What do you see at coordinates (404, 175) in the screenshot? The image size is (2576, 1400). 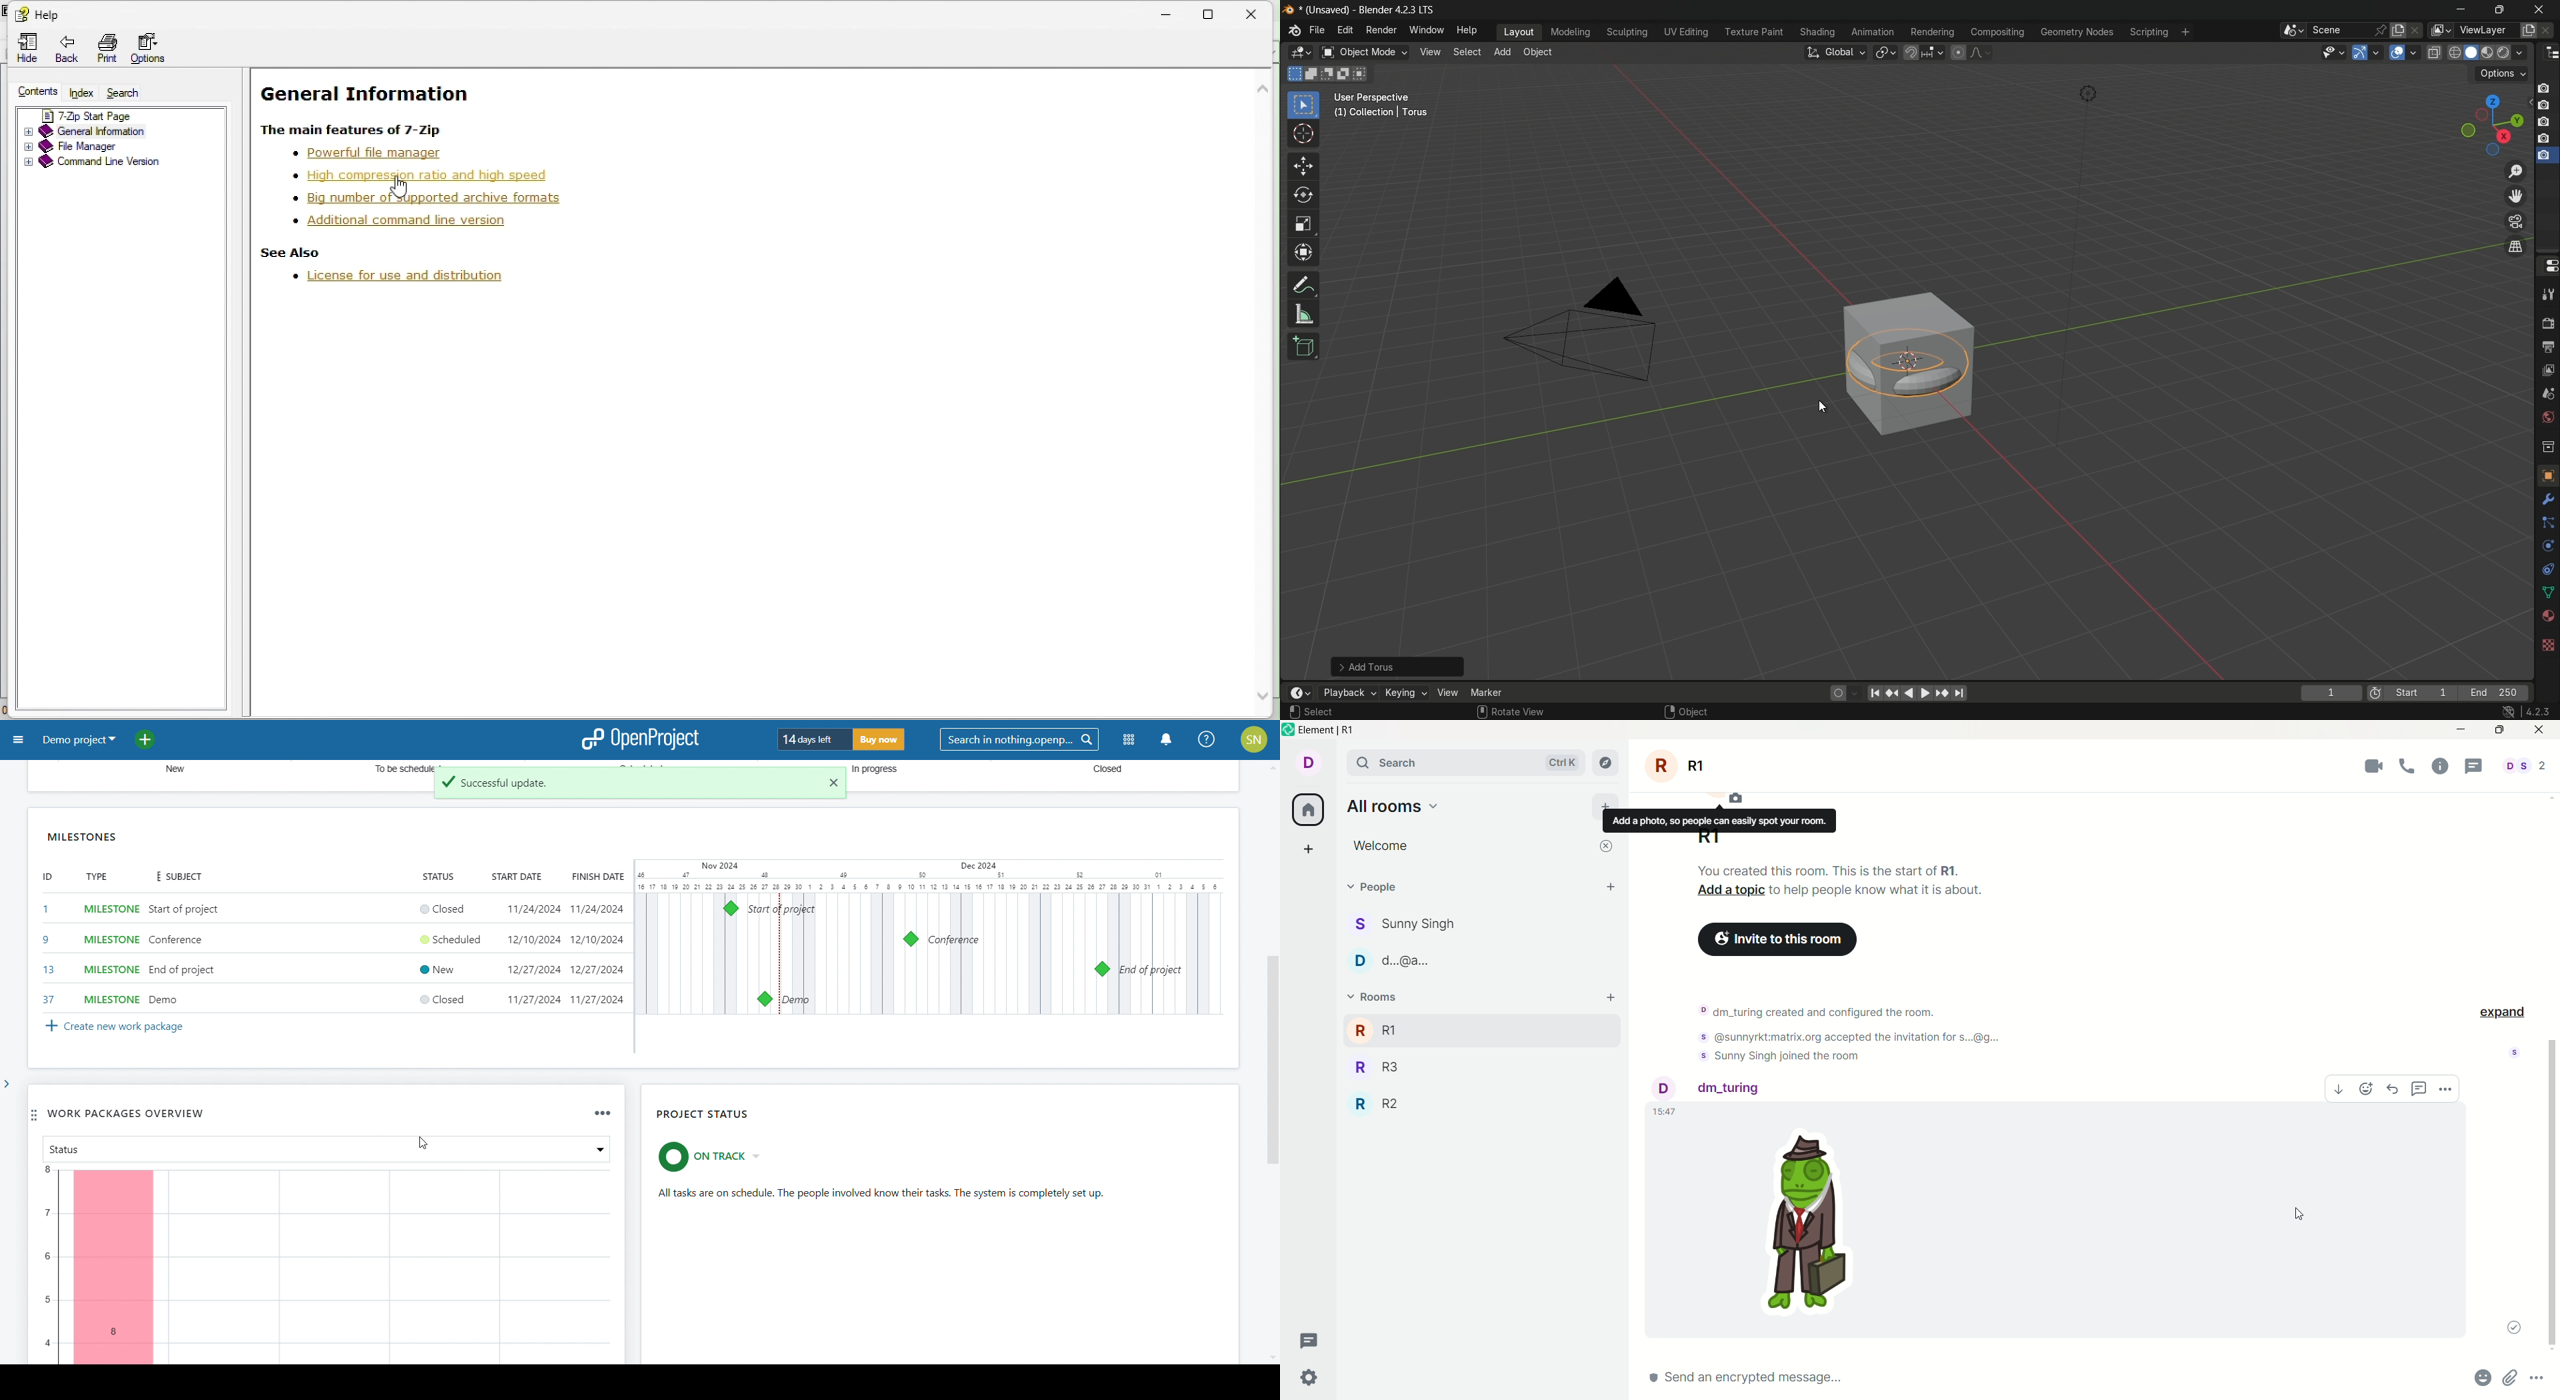 I see `High compression ratio and speed` at bounding box center [404, 175].